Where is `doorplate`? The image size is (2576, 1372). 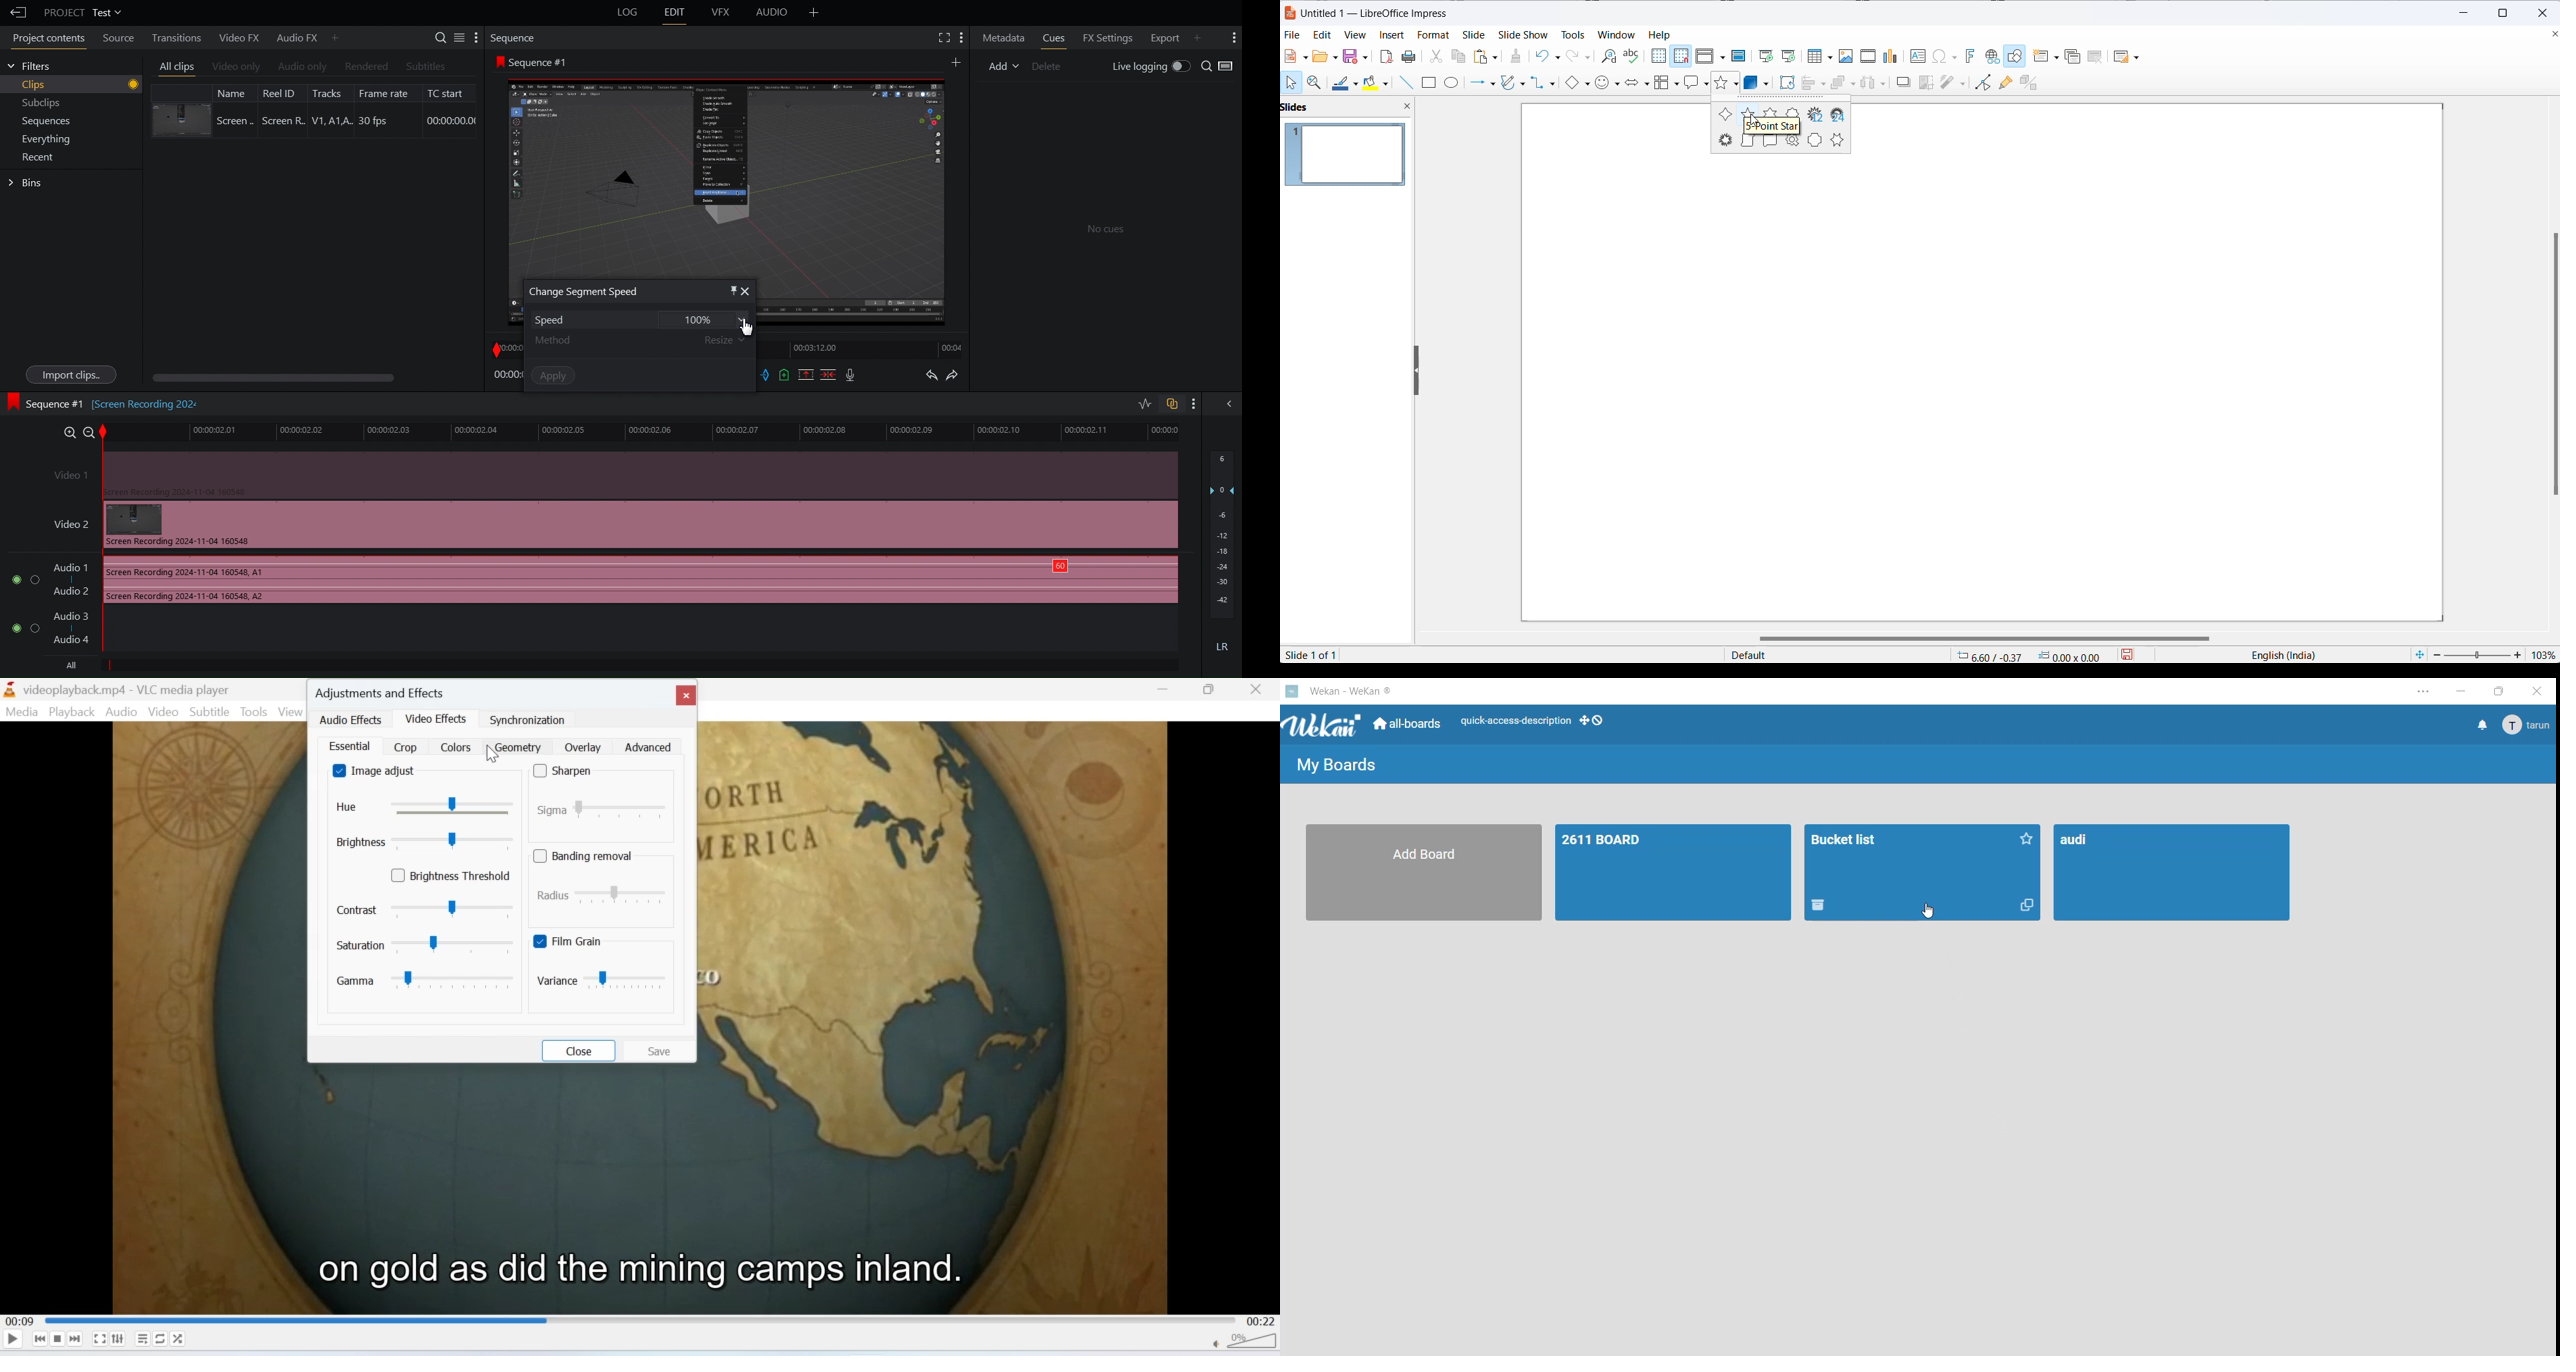 doorplate is located at coordinates (1816, 141).